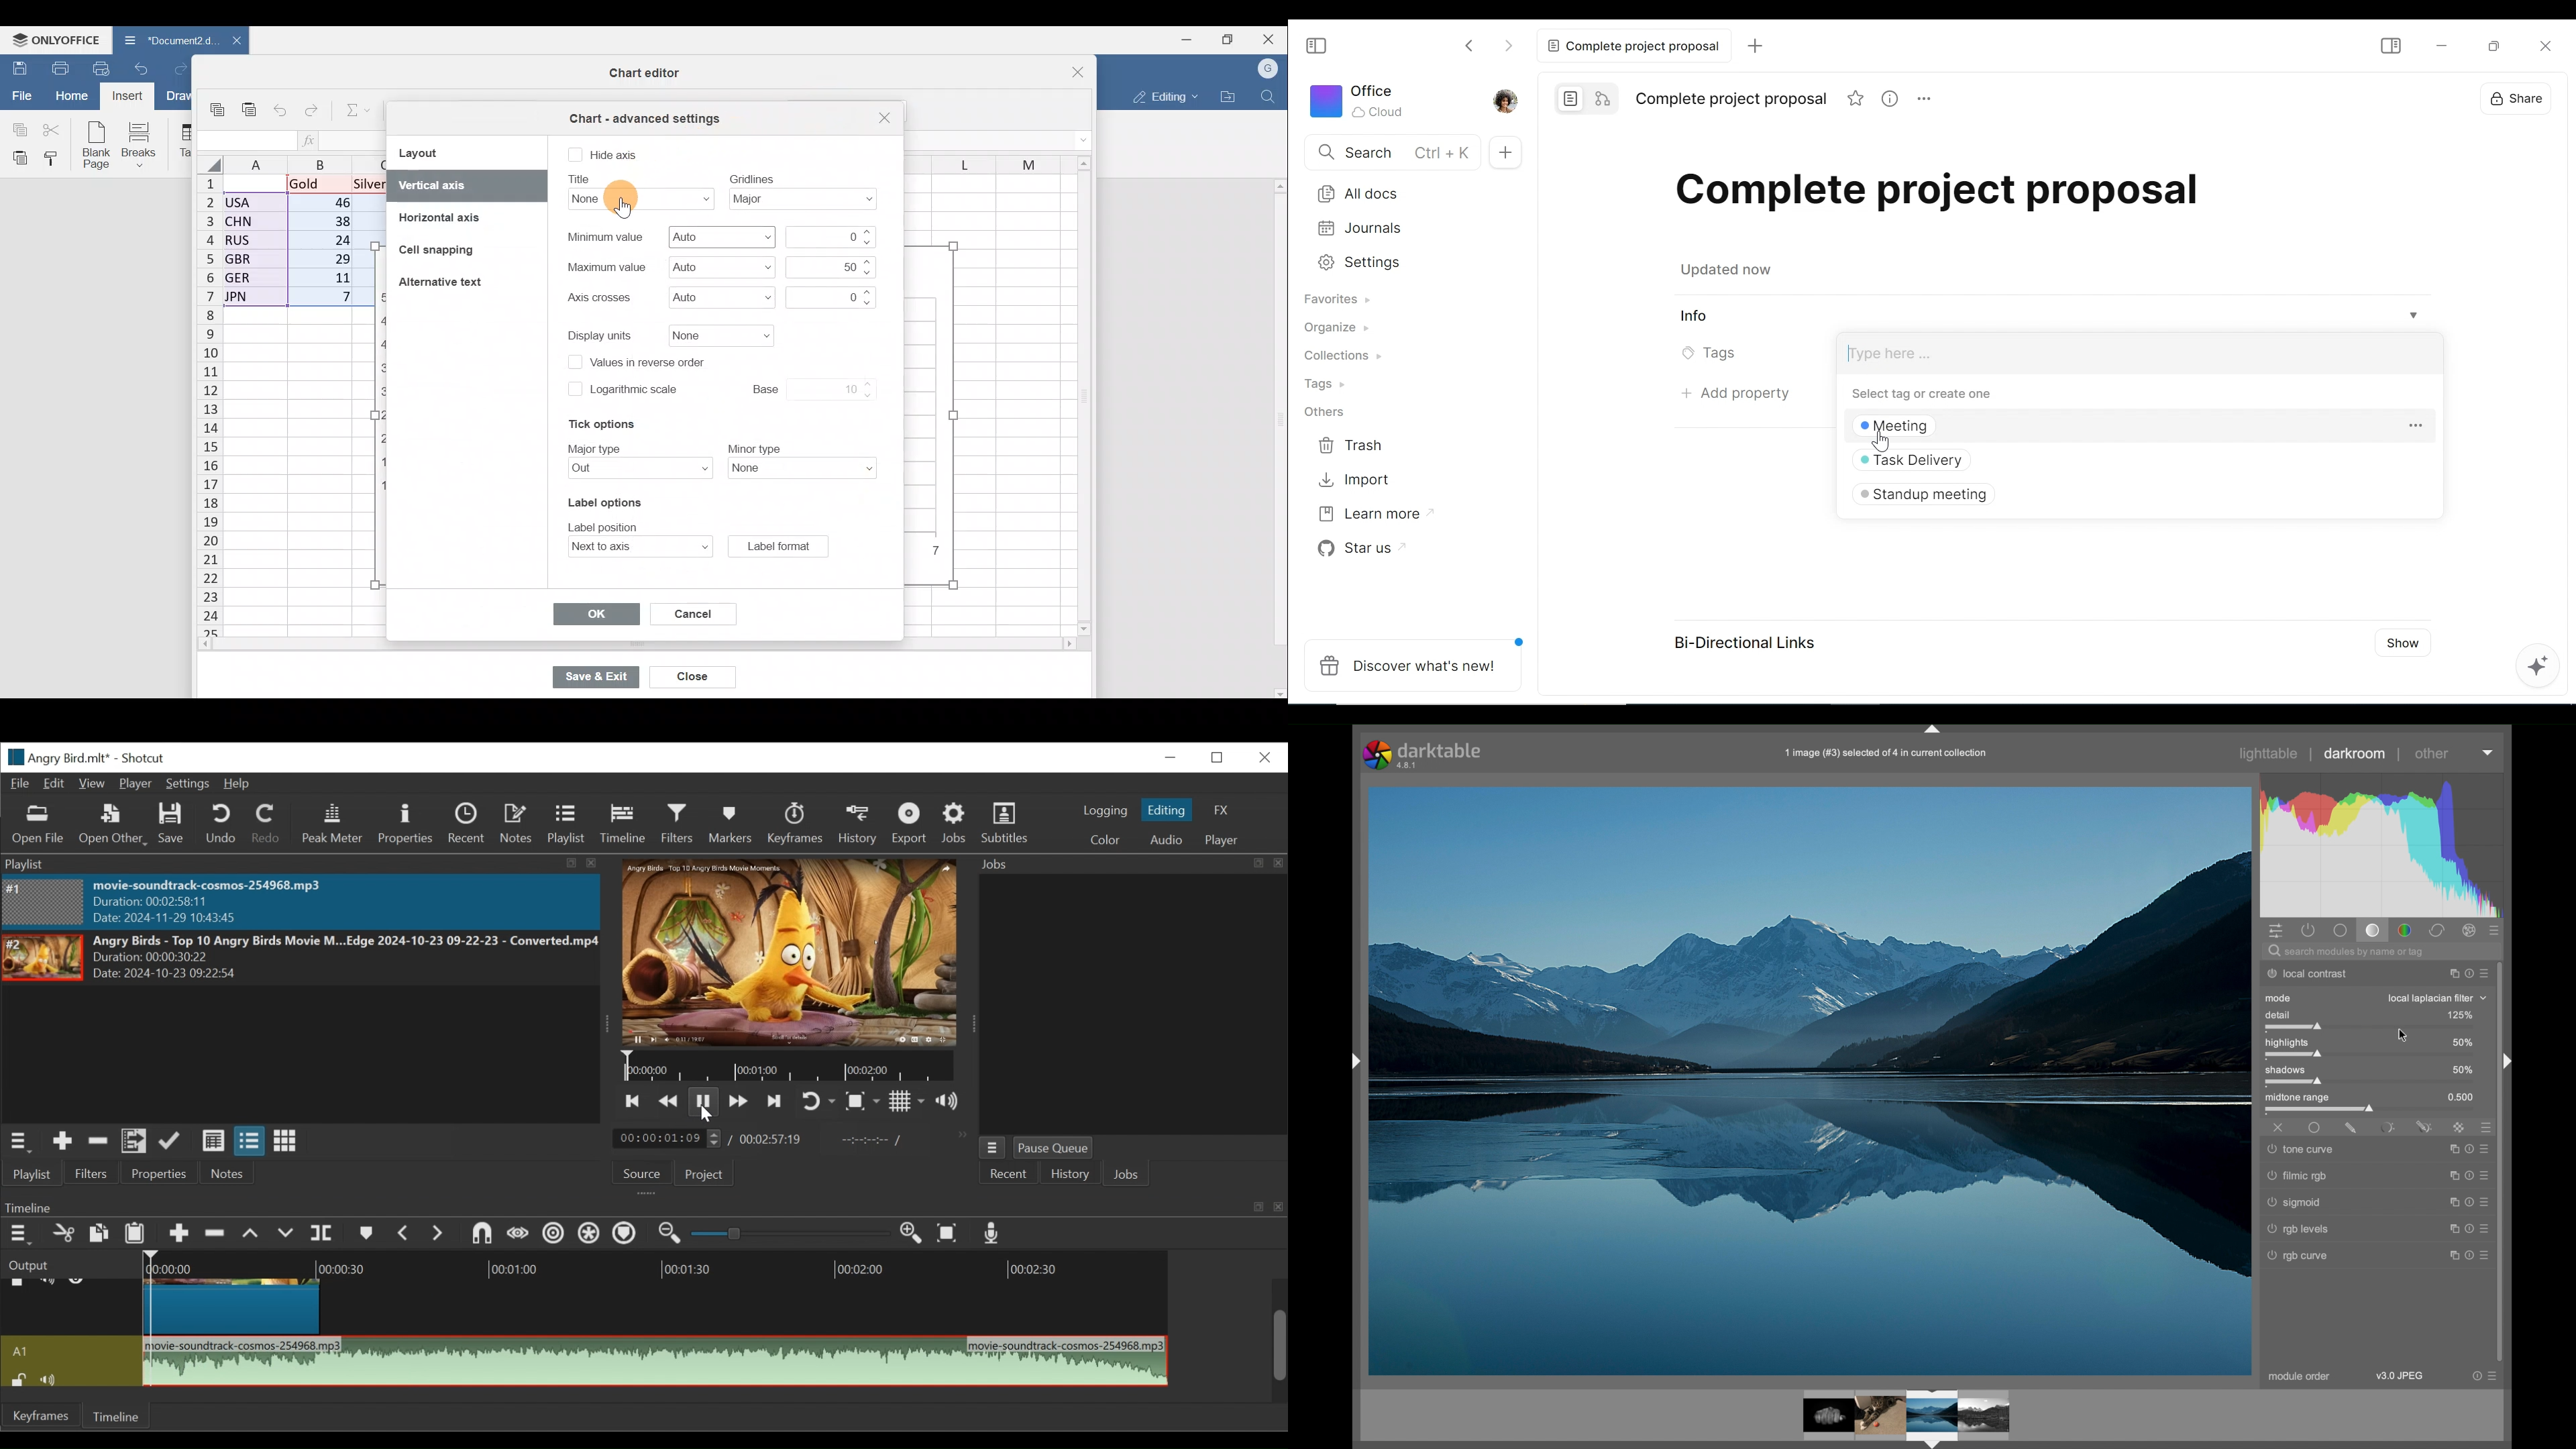  Describe the element at coordinates (573, 364) in the screenshot. I see `checkbox` at that location.